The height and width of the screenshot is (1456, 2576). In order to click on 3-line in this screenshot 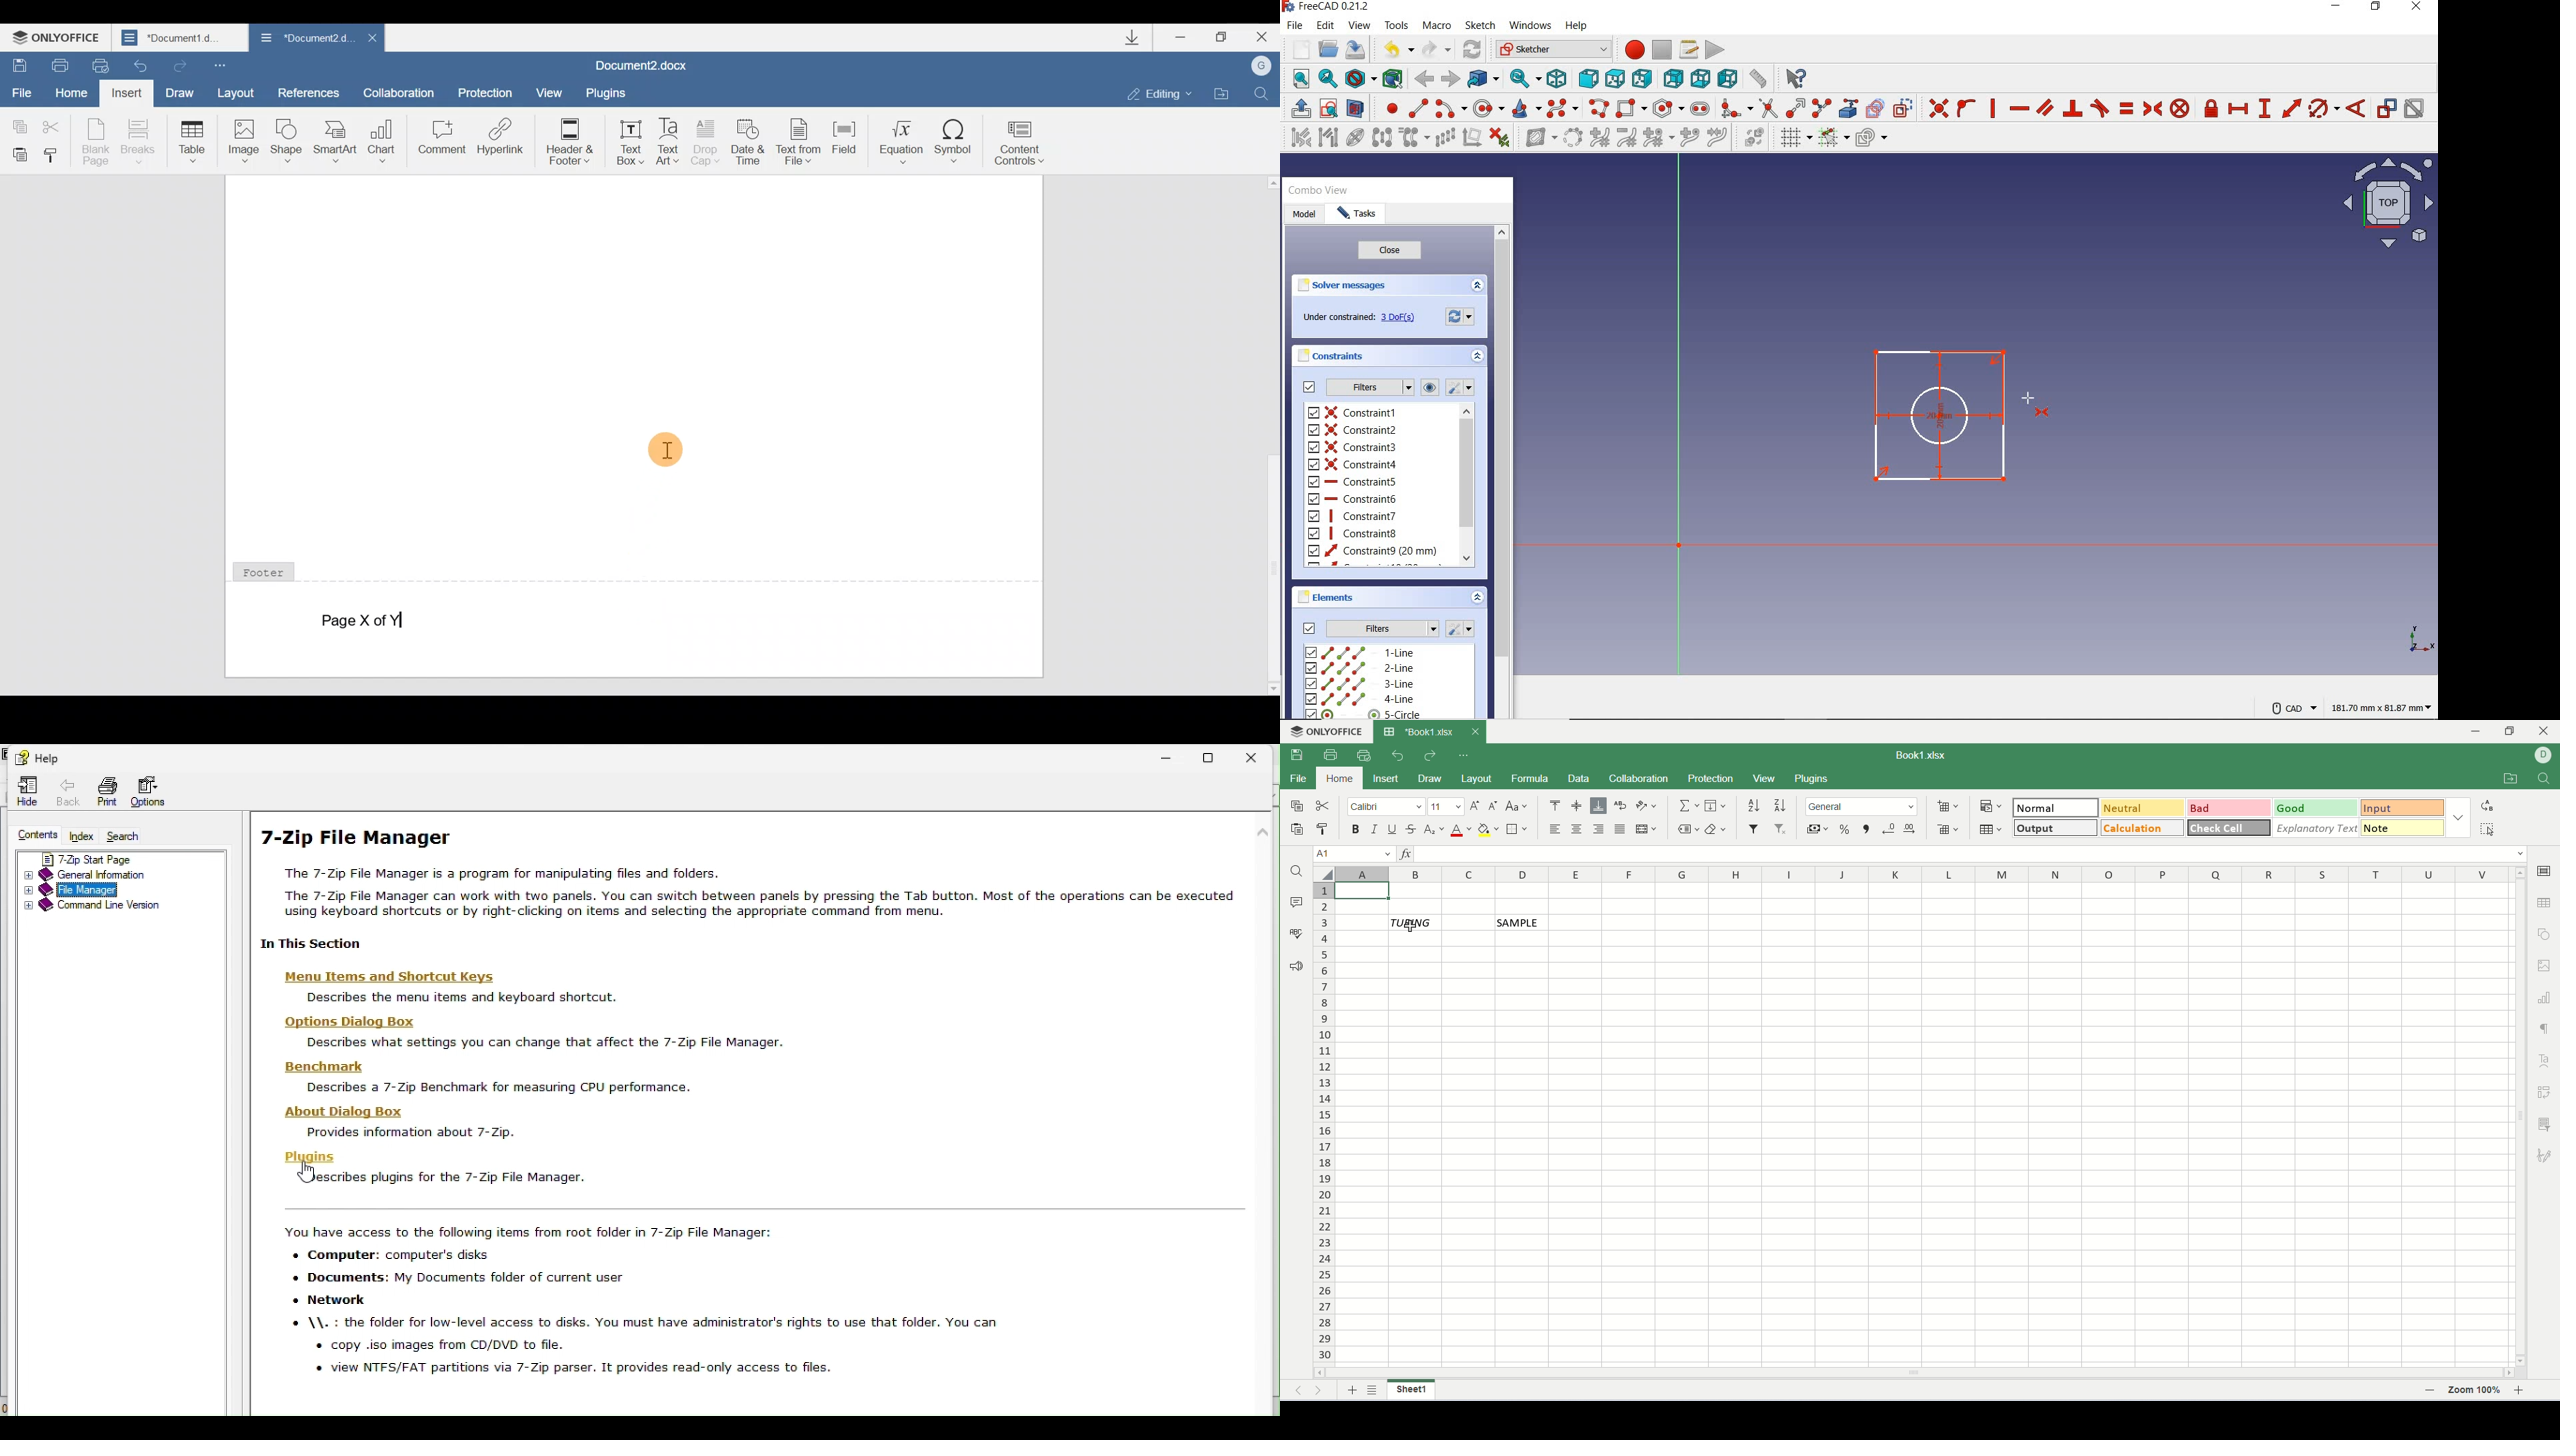, I will do `click(1388, 685)`.